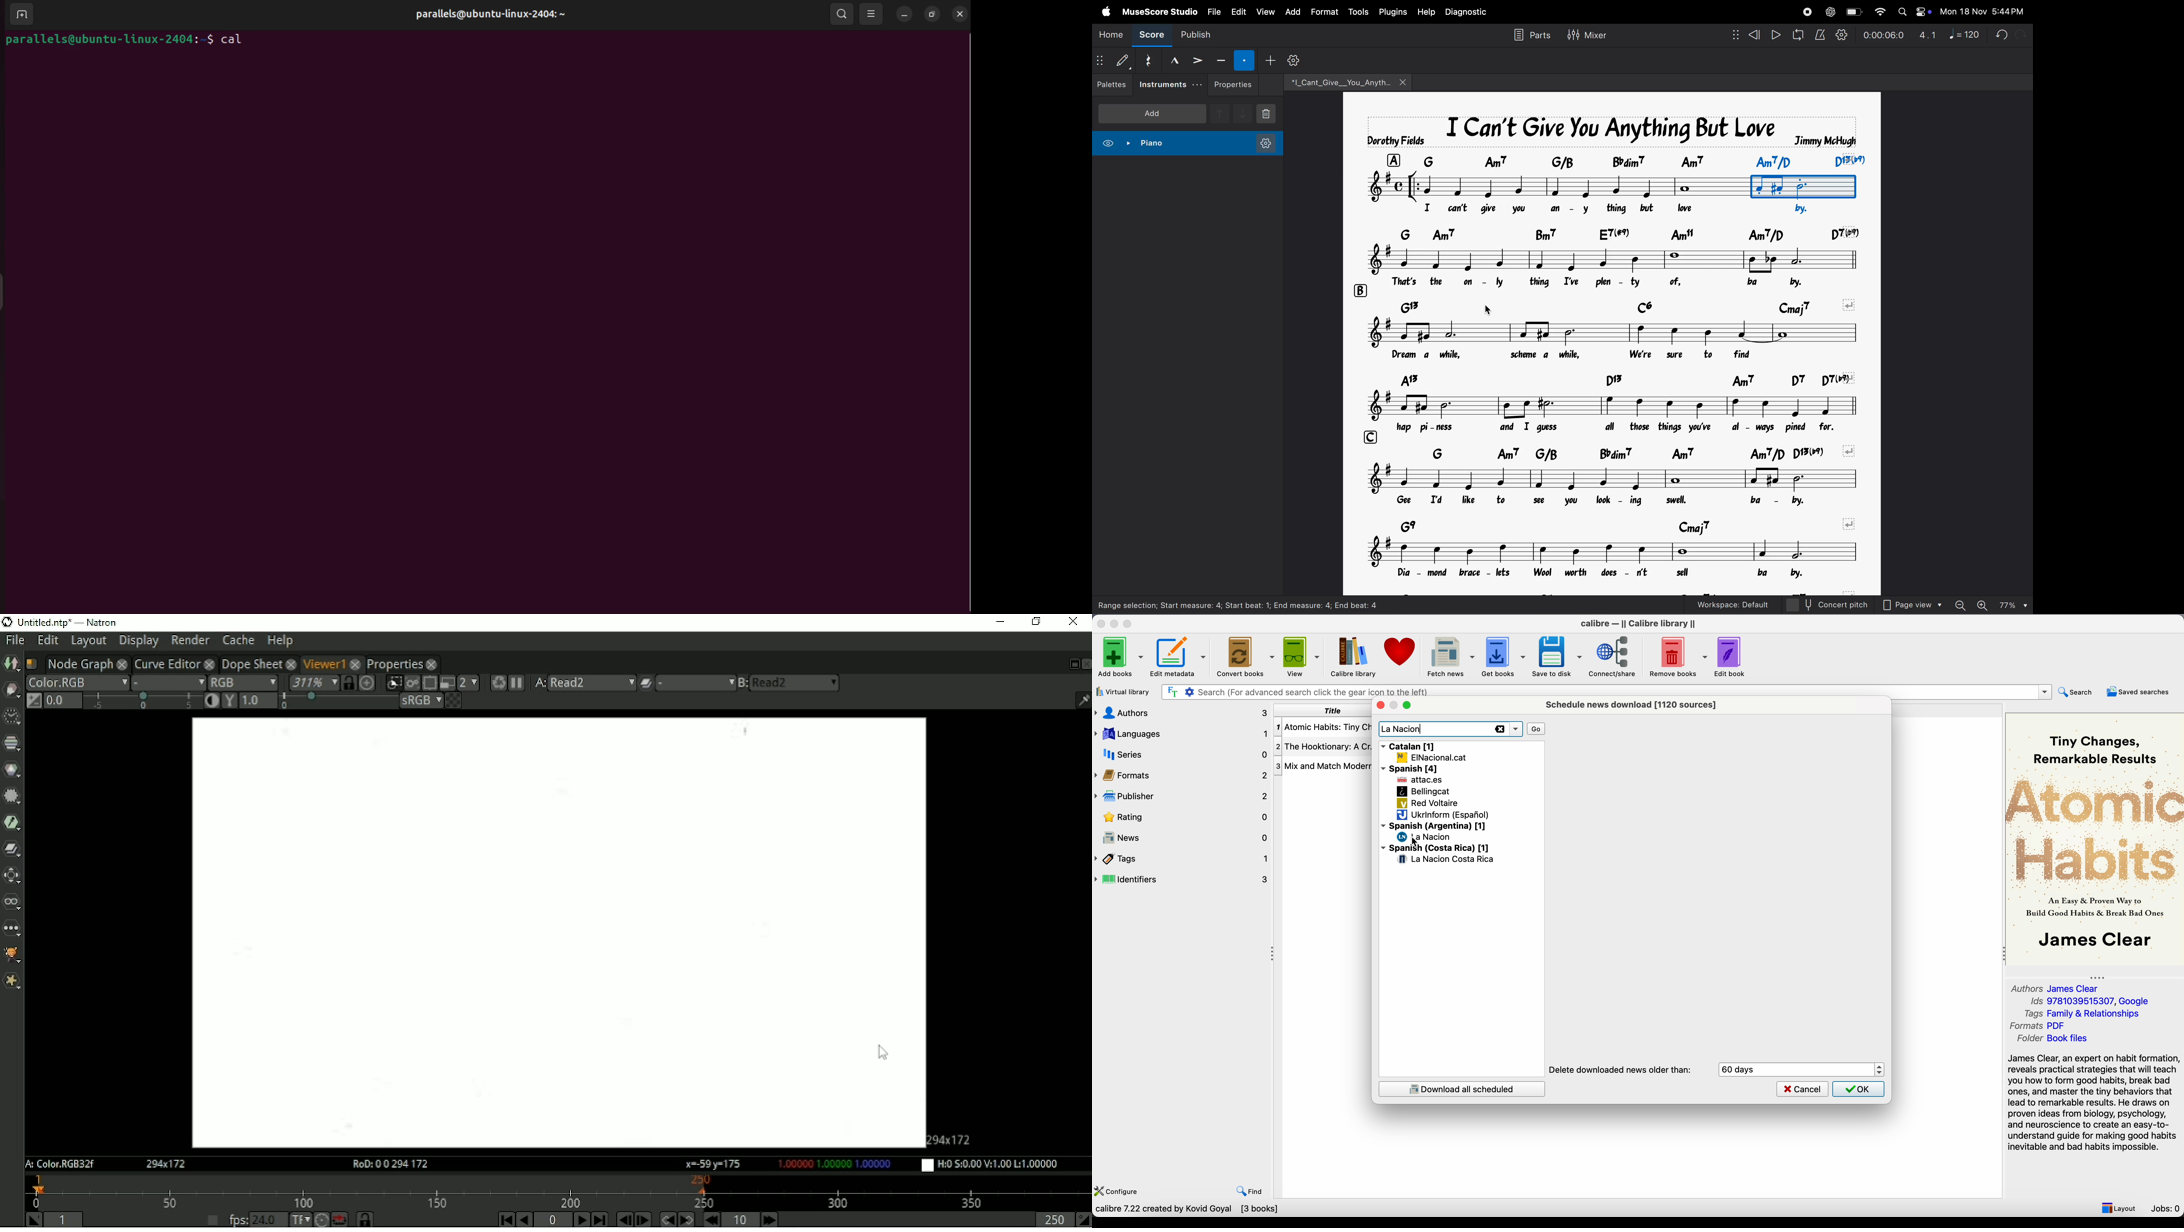 This screenshot has height=1232, width=2184. Describe the element at coordinates (1623, 208) in the screenshot. I see `lyrics` at that location.